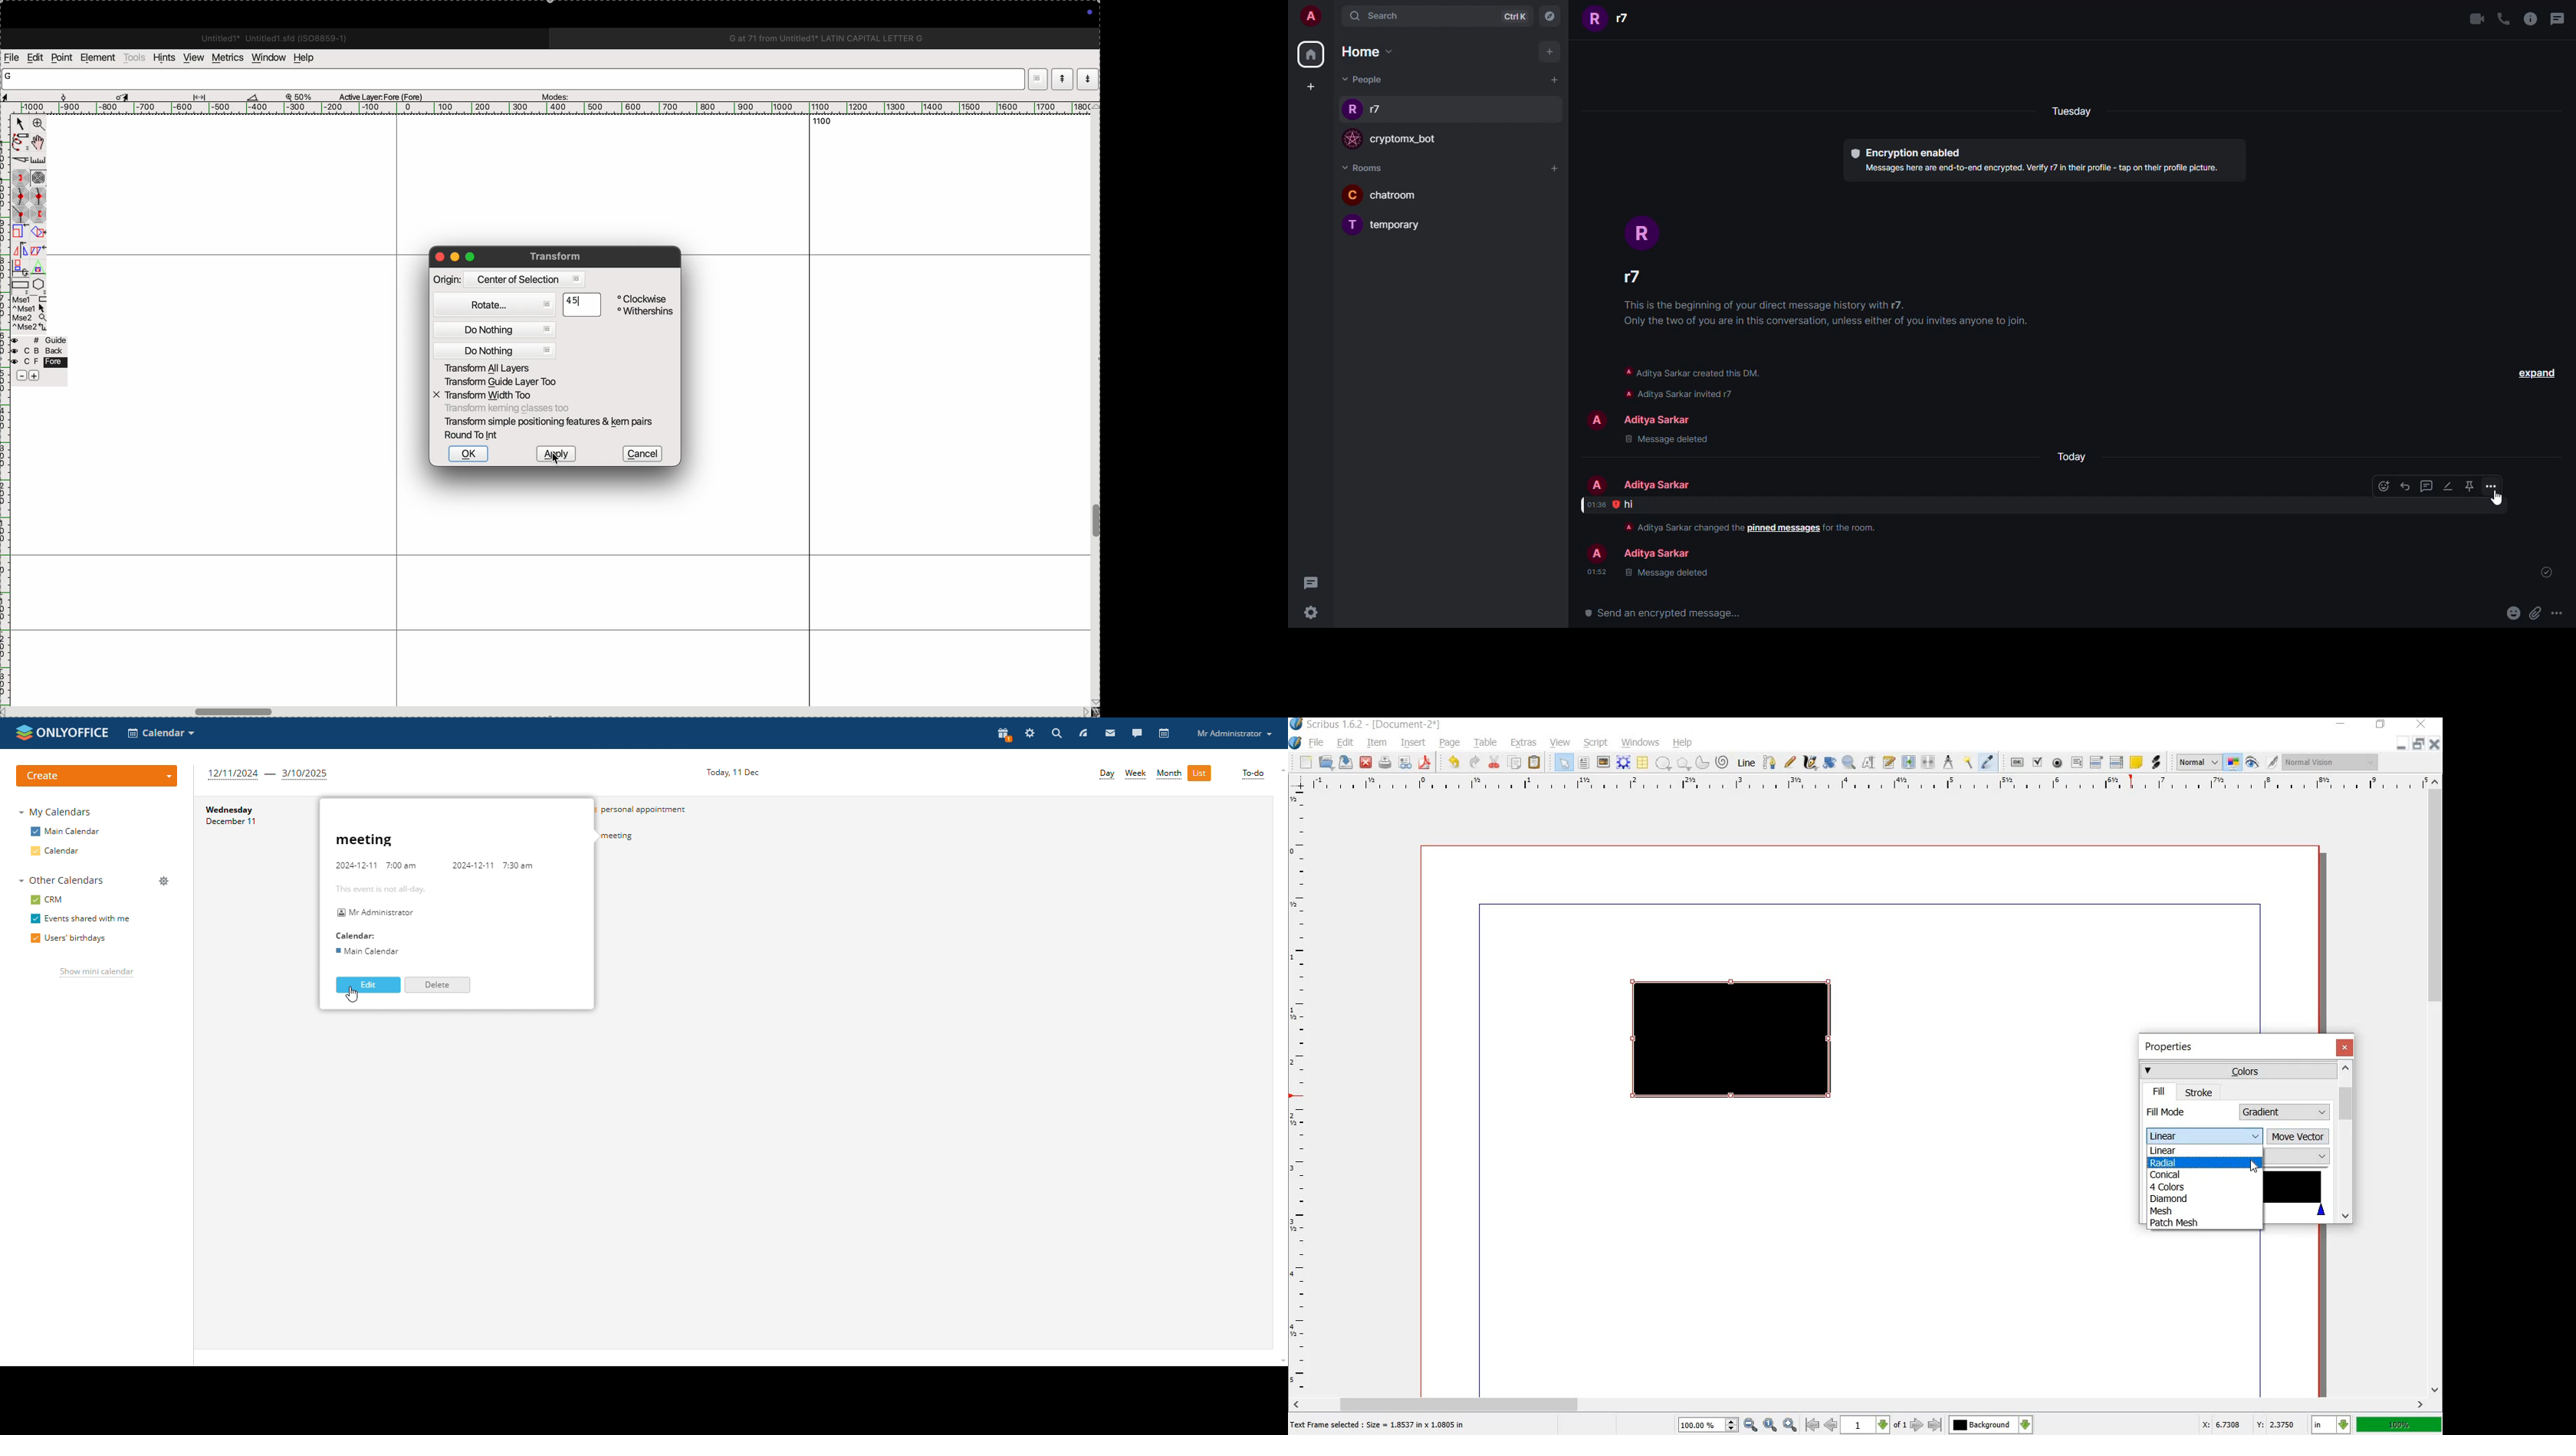 The width and height of the screenshot is (2576, 1456). Describe the element at coordinates (1642, 280) in the screenshot. I see `people` at that location.